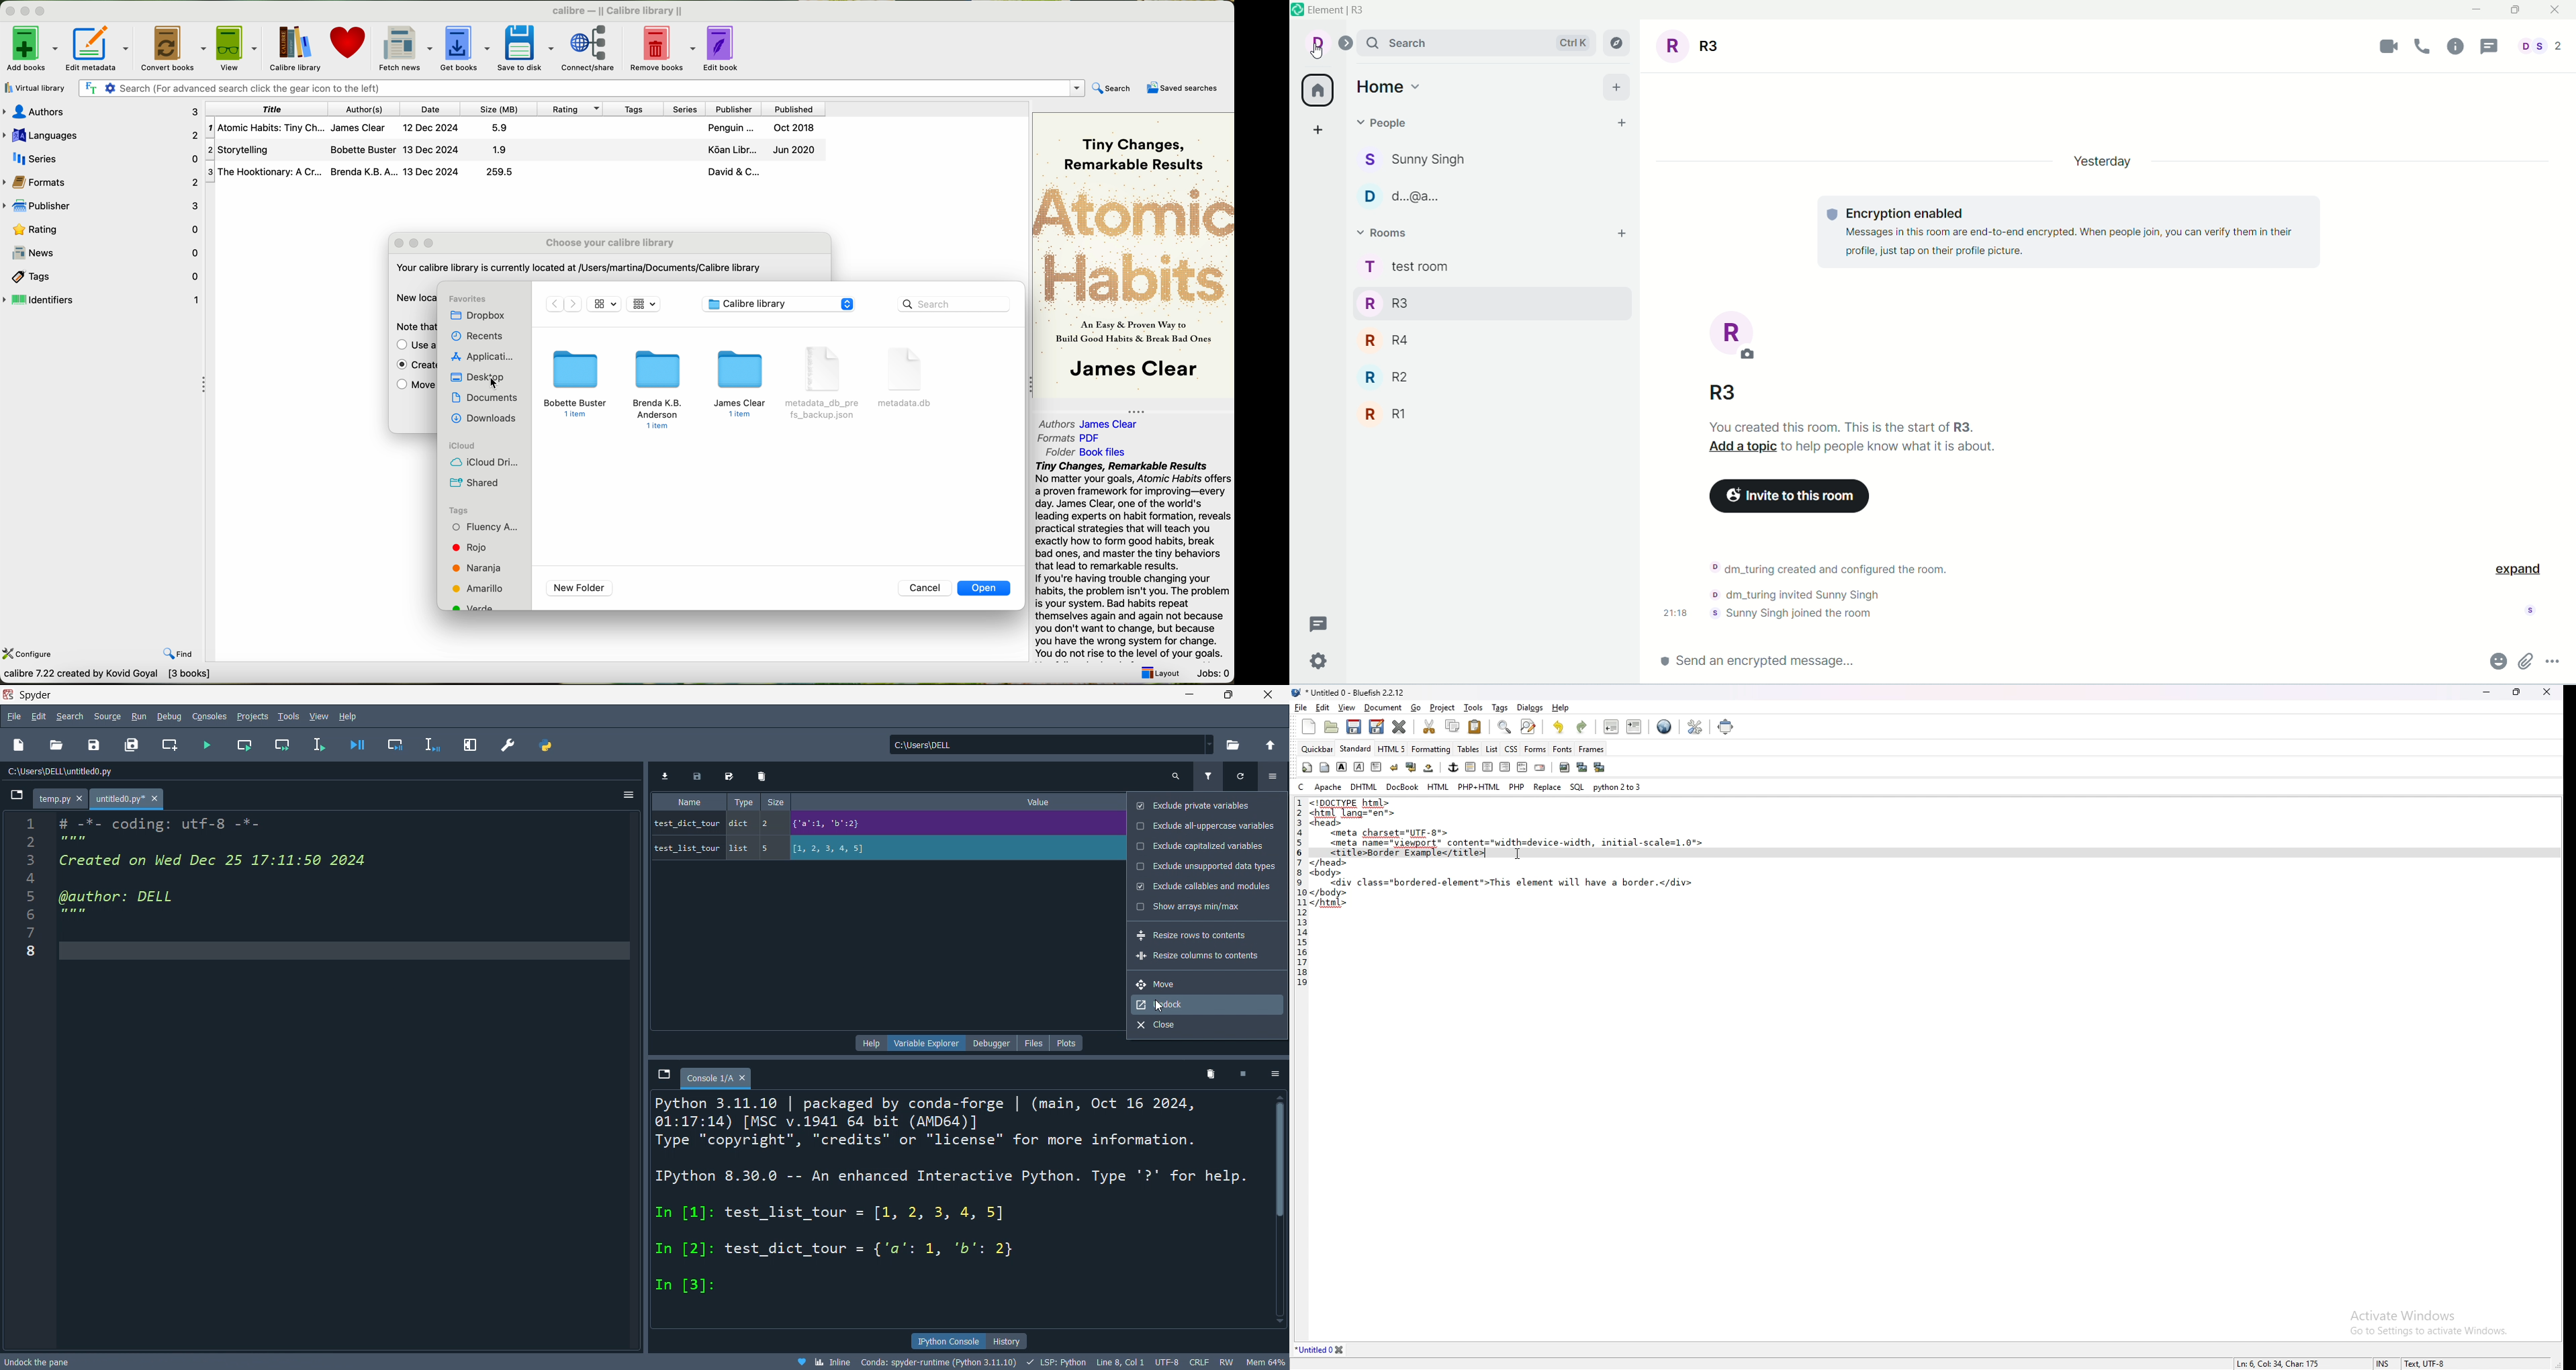 The width and height of the screenshot is (2576, 1372). What do you see at coordinates (205, 743) in the screenshot?
I see `run file` at bounding box center [205, 743].